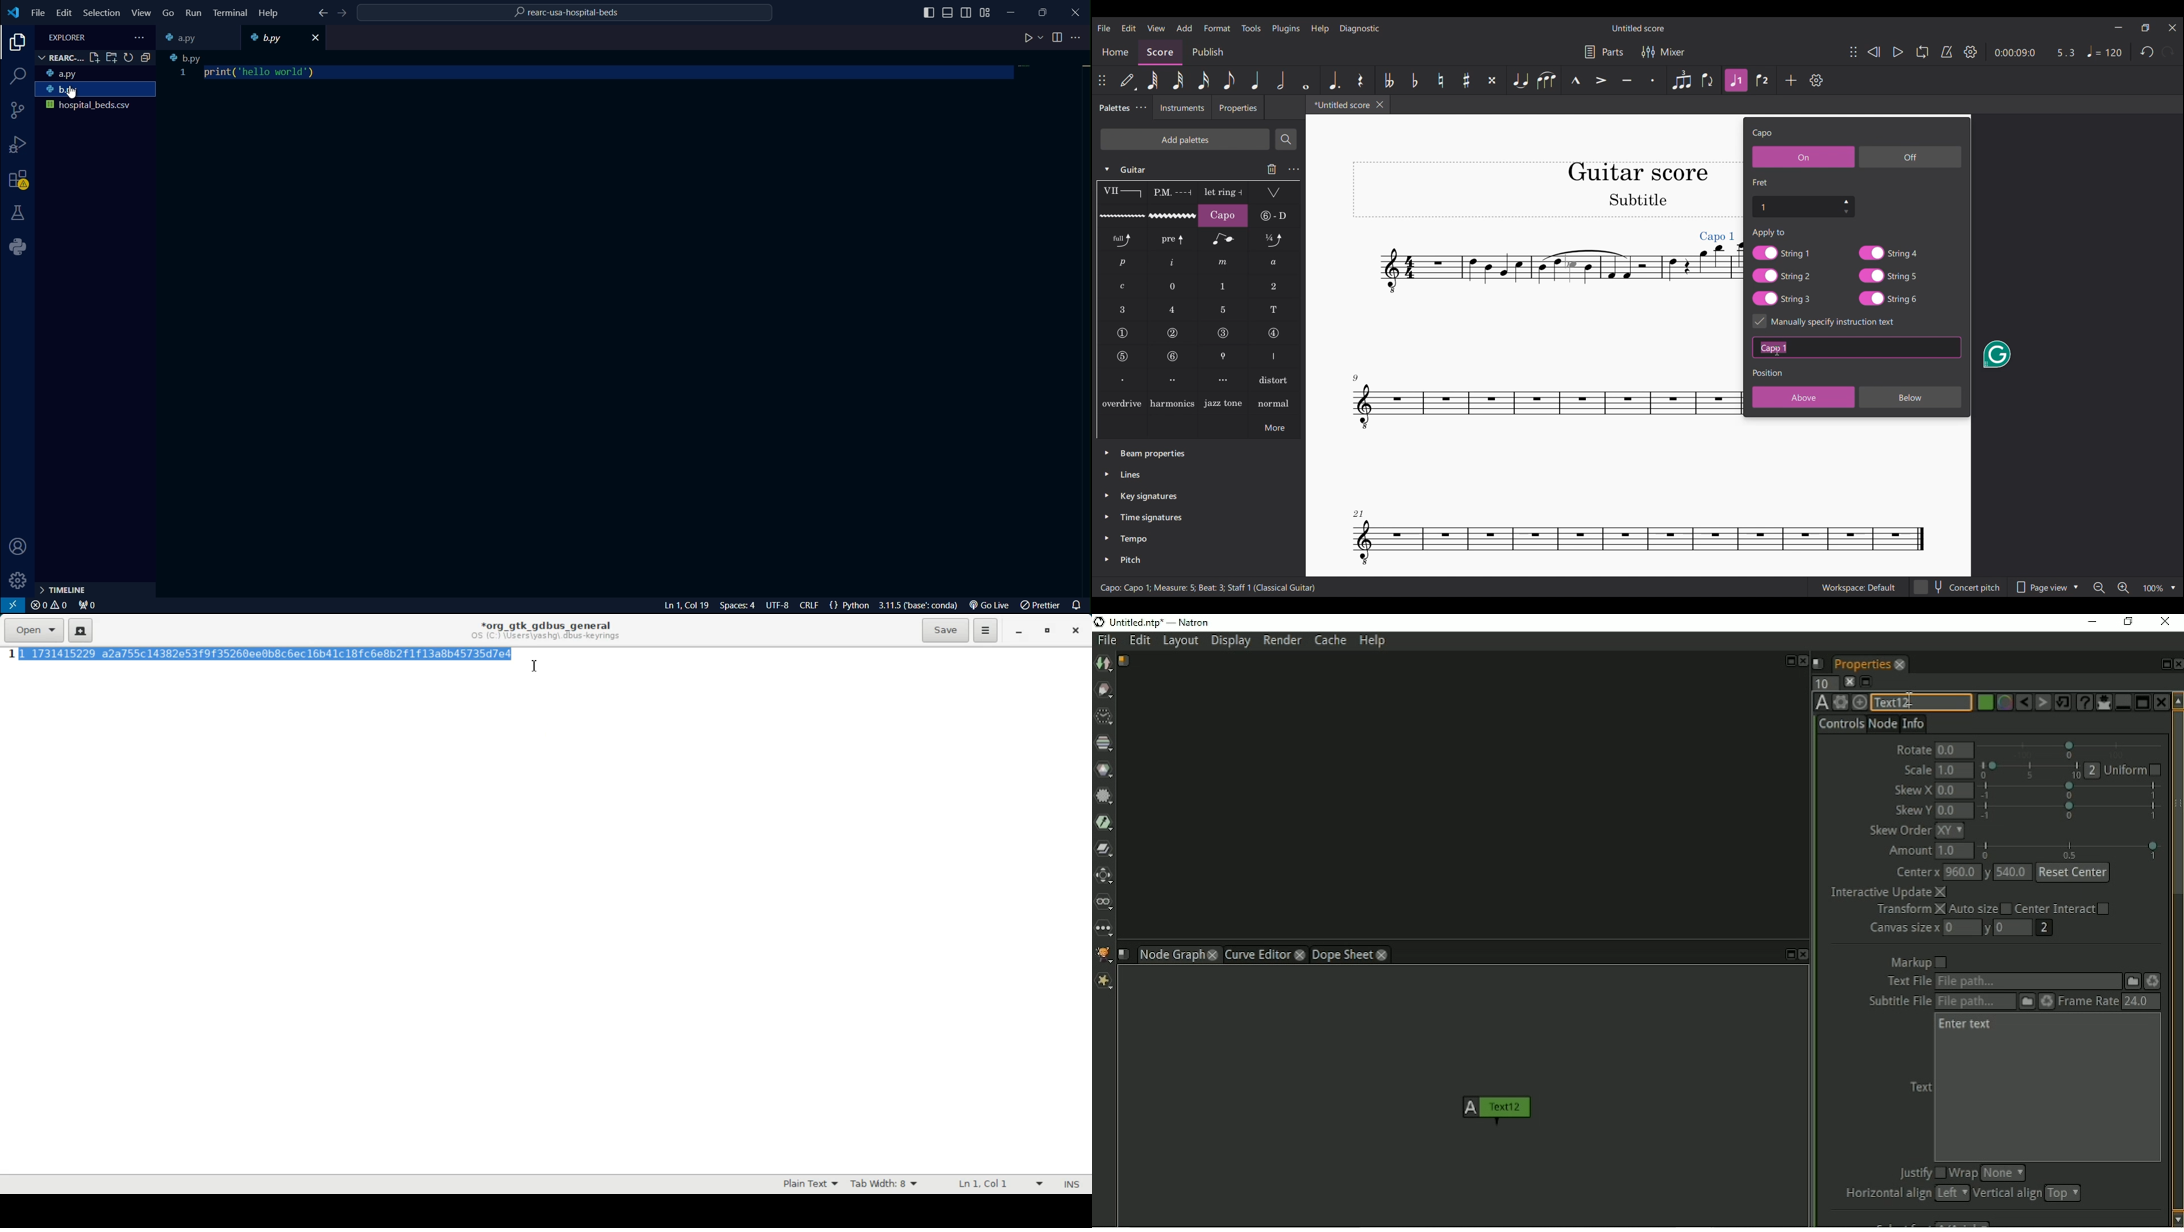 The image size is (2184, 1232). What do you see at coordinates (1173, 263) in the screenshot?
I see `RH guitar fingering i` at bounding box center [1173, 263].